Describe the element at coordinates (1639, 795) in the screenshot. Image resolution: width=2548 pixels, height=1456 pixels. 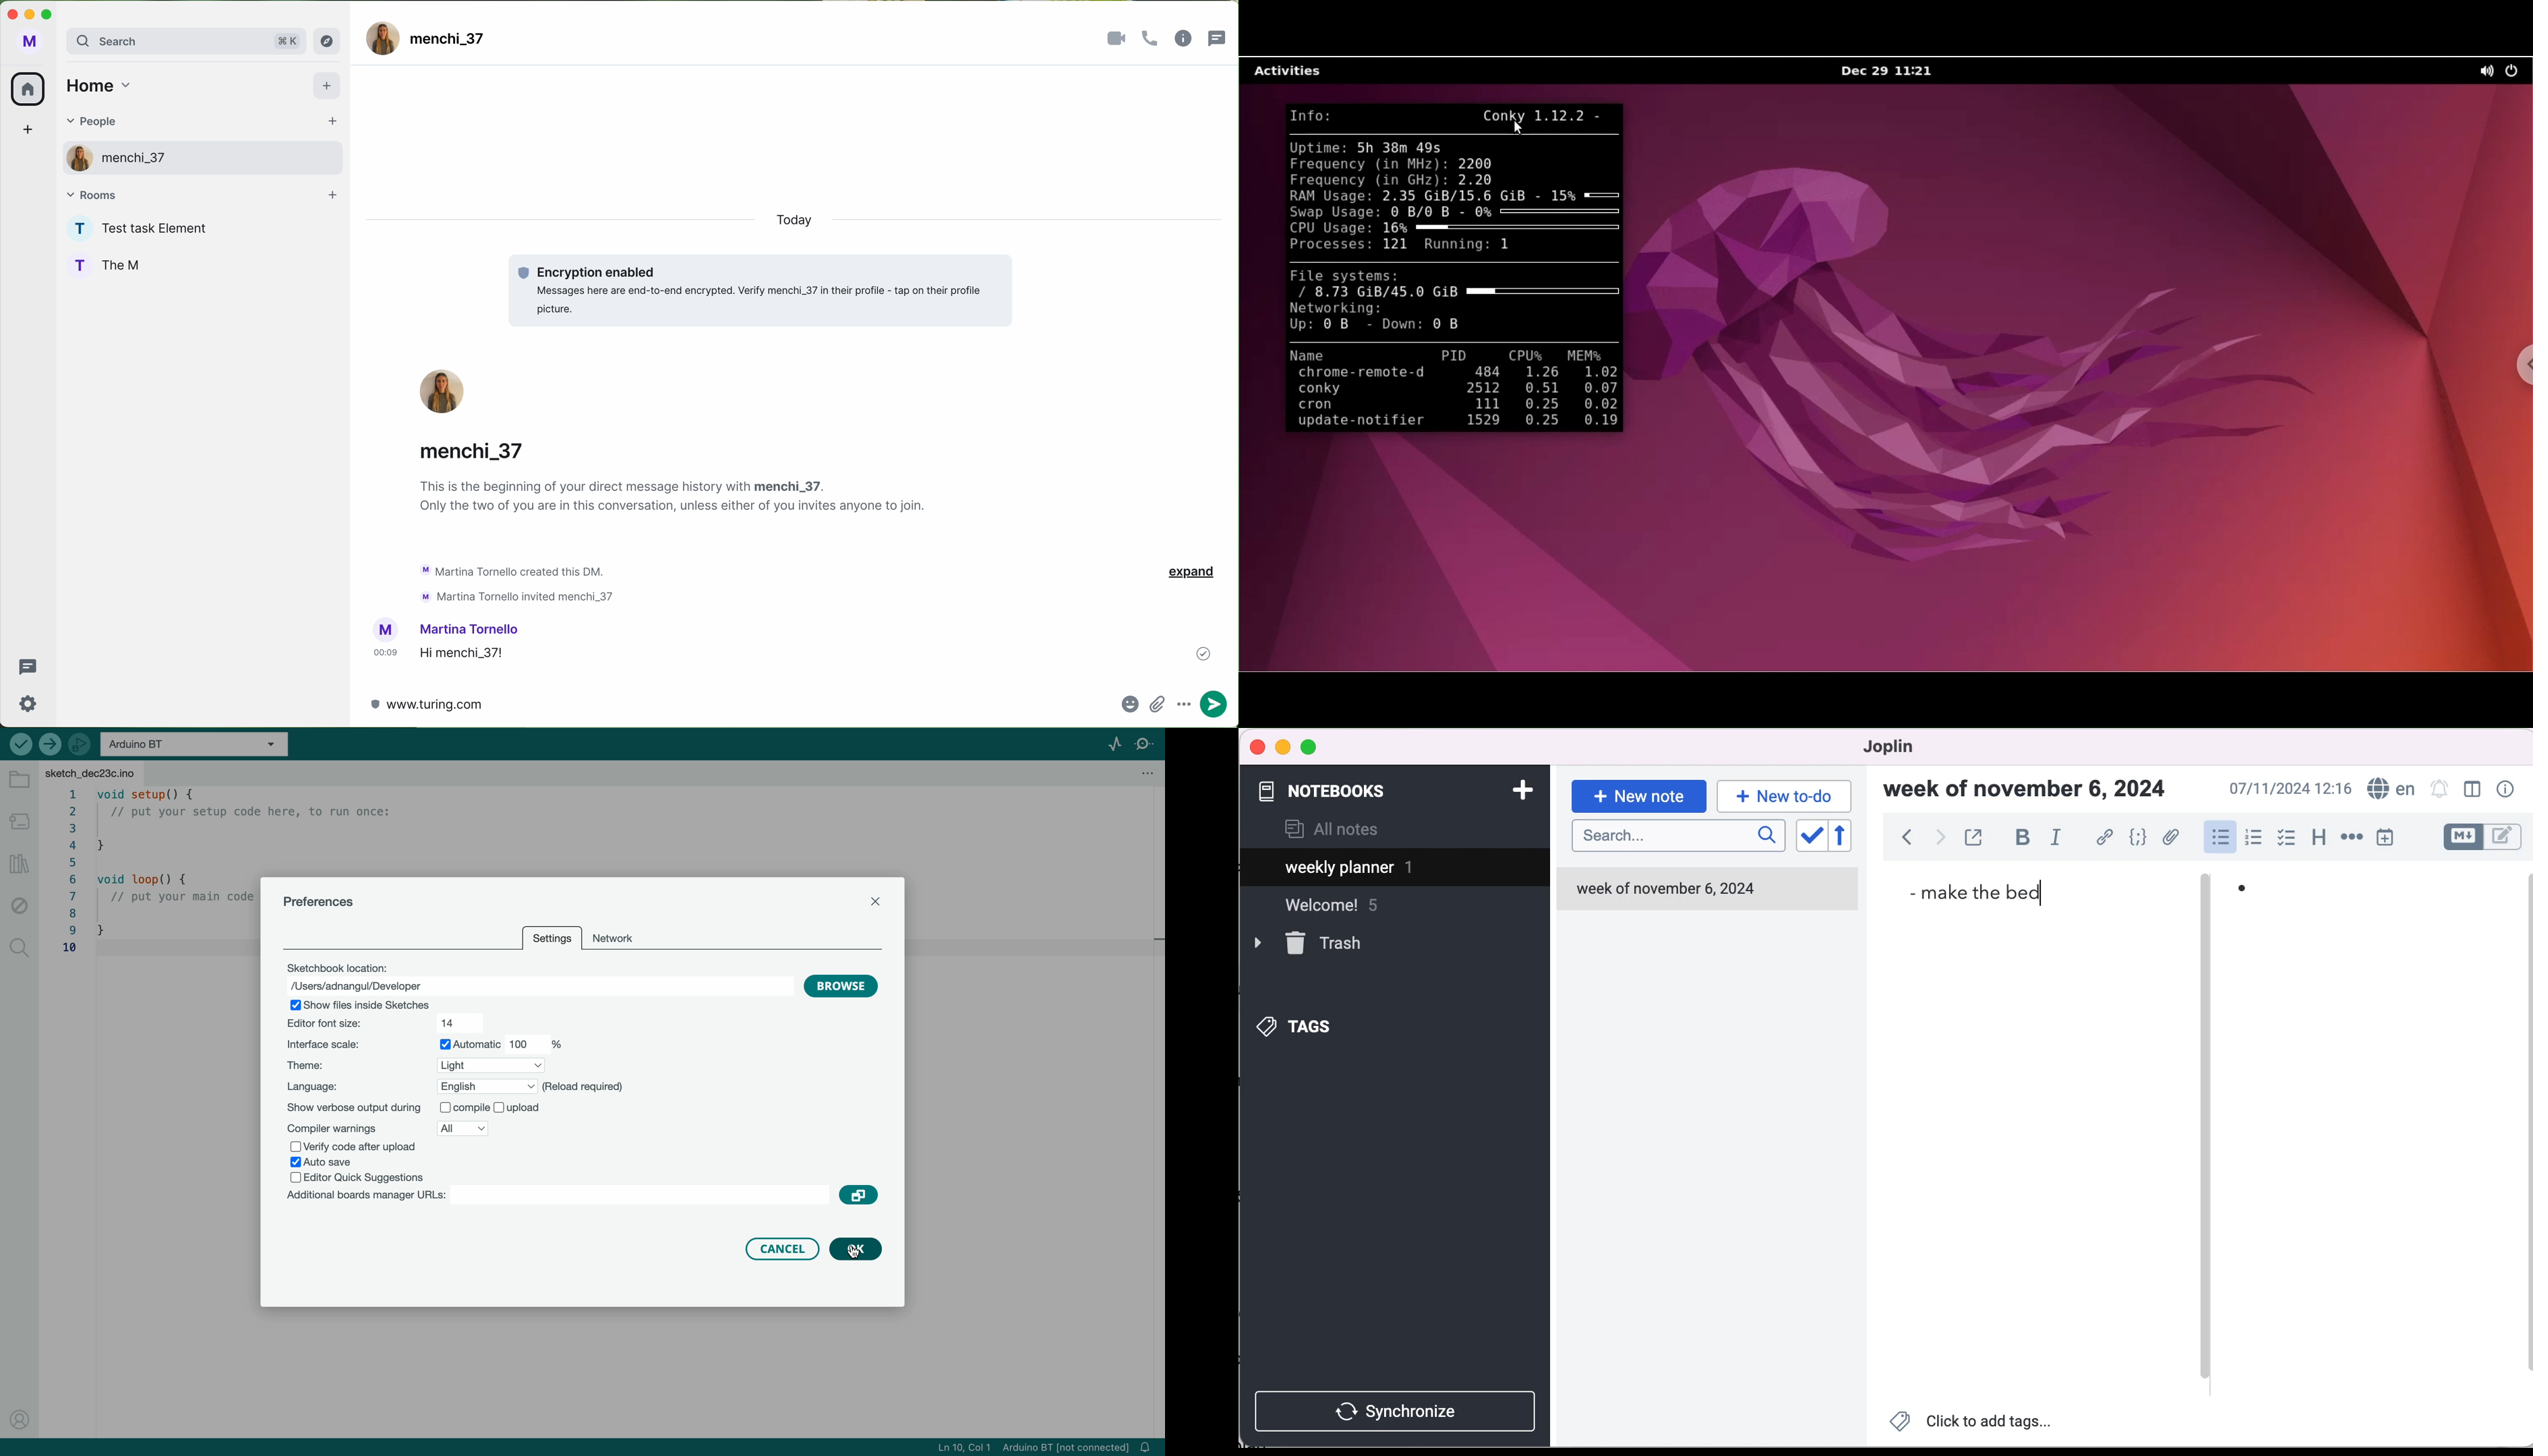
I see `new note` at that location.